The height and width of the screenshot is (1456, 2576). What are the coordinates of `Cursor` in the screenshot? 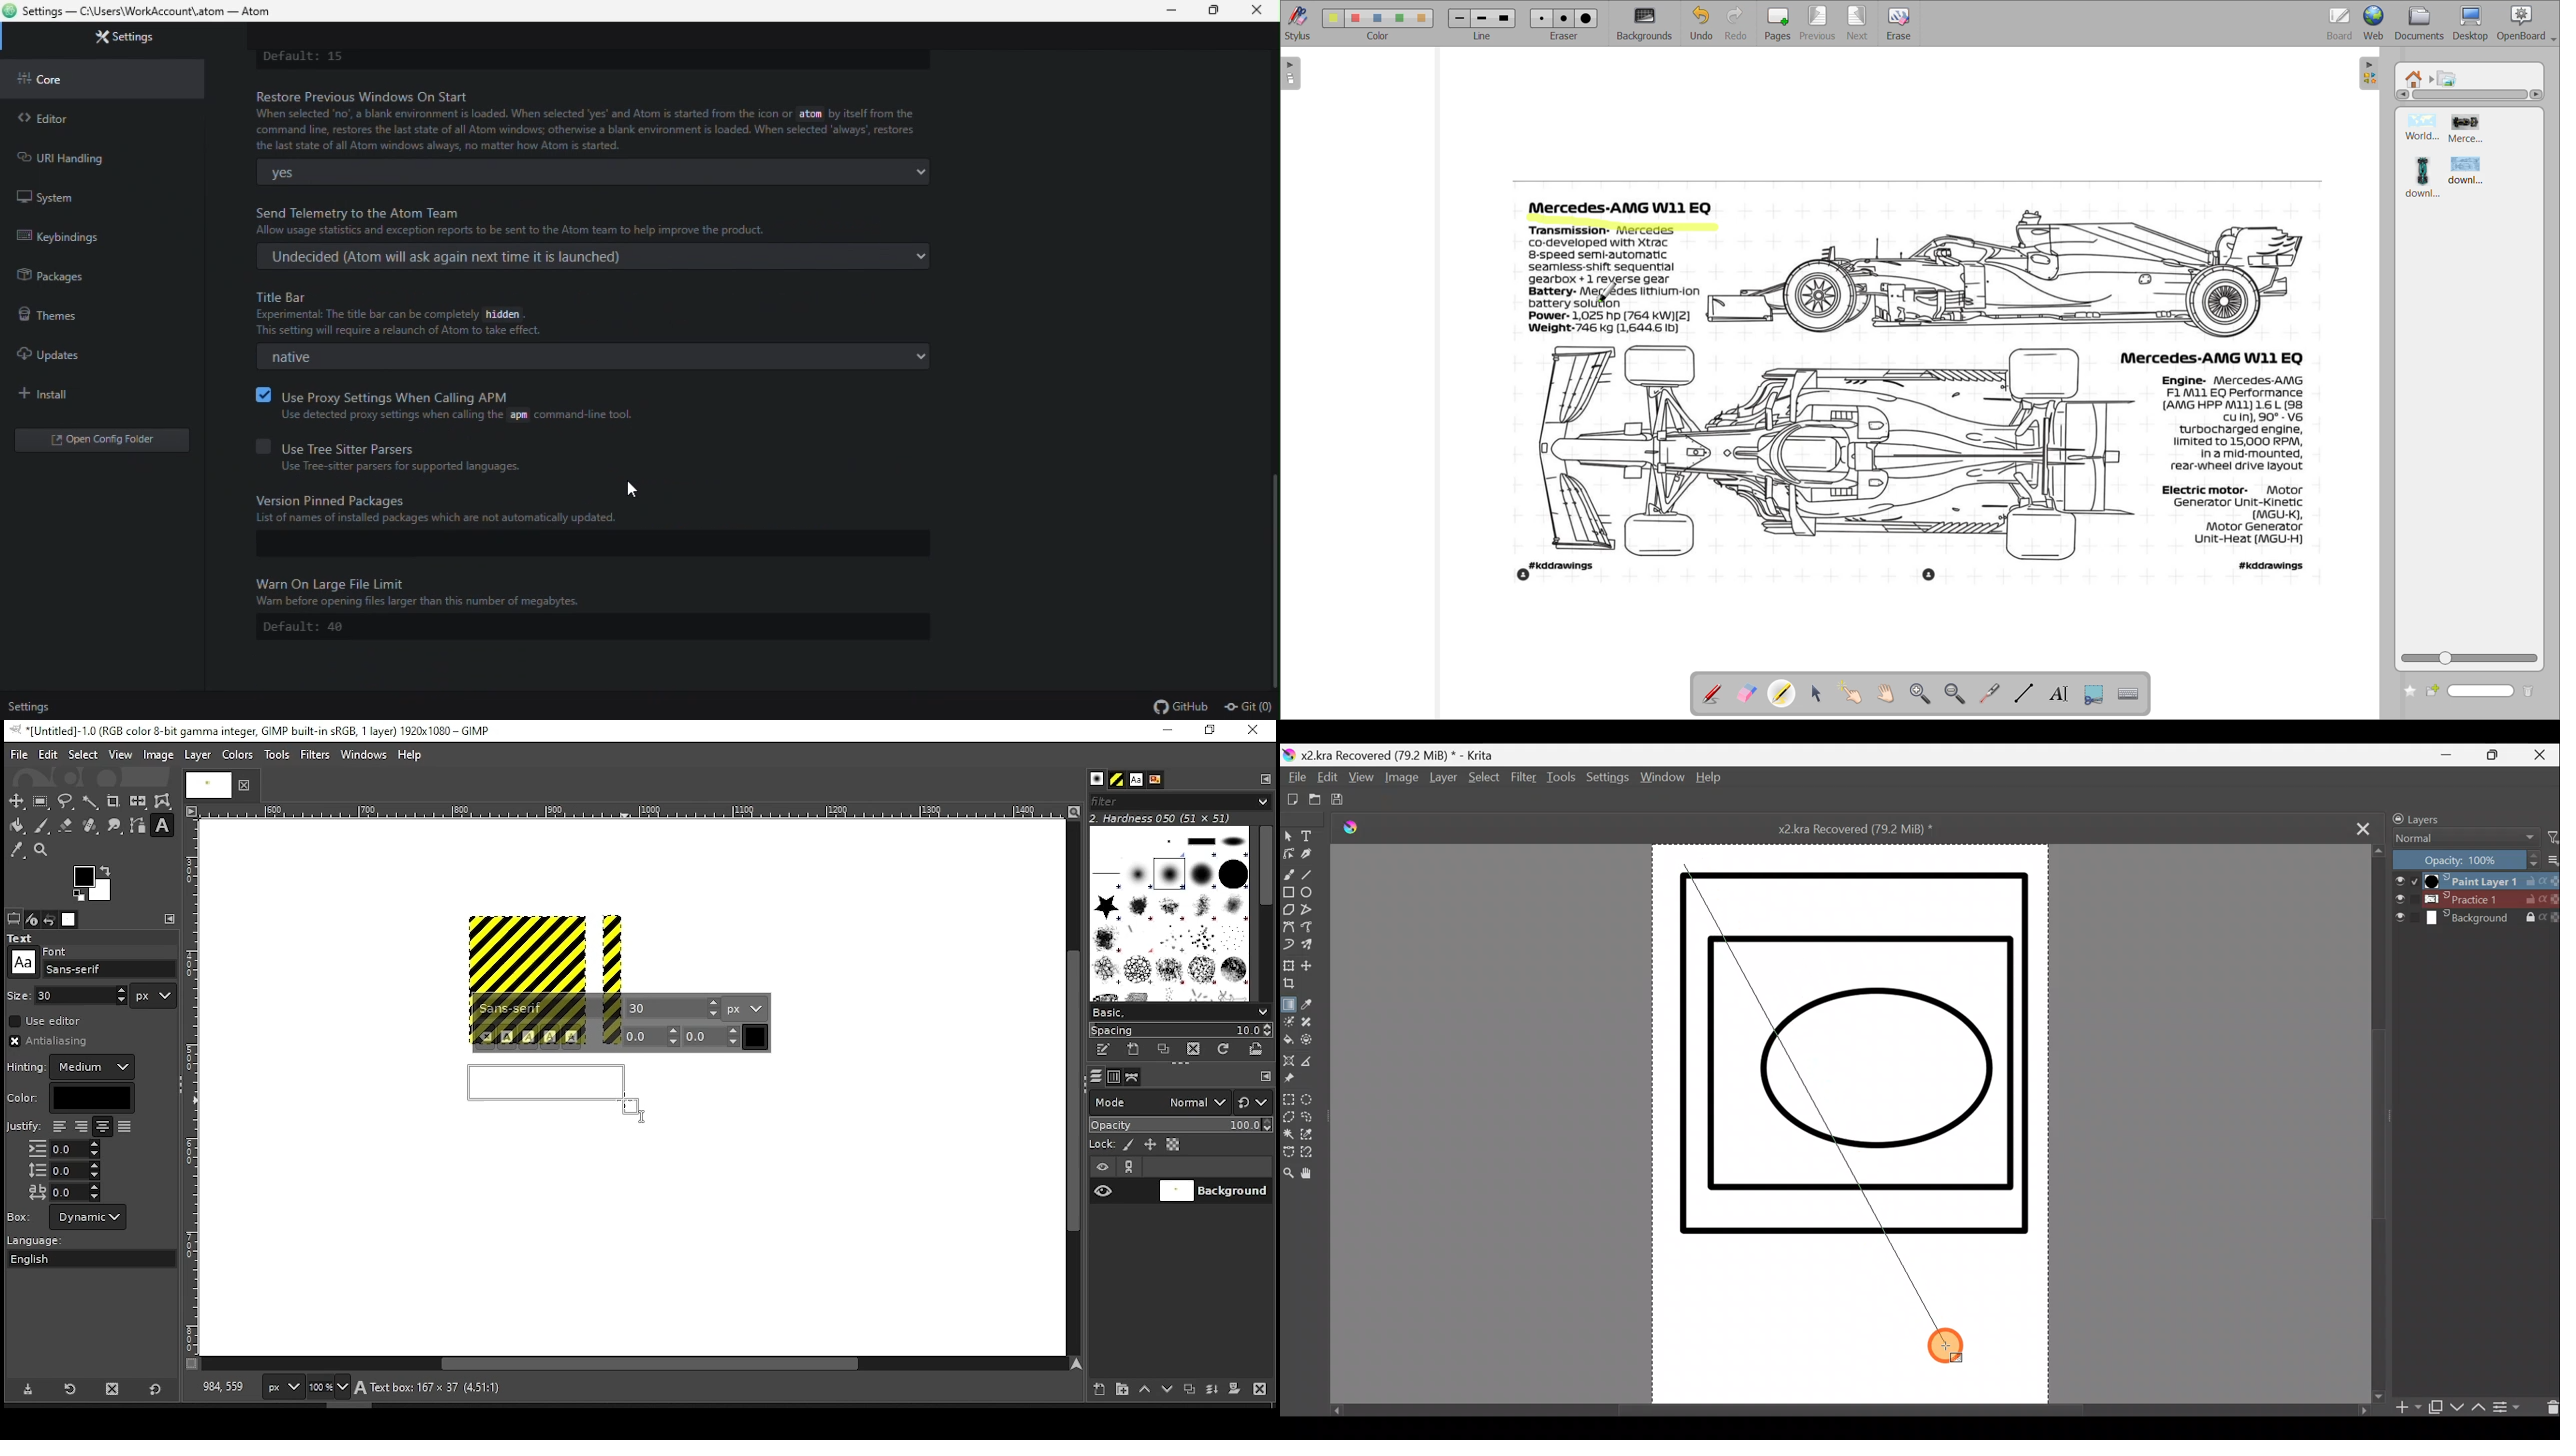 It's located at (1947, 1341).